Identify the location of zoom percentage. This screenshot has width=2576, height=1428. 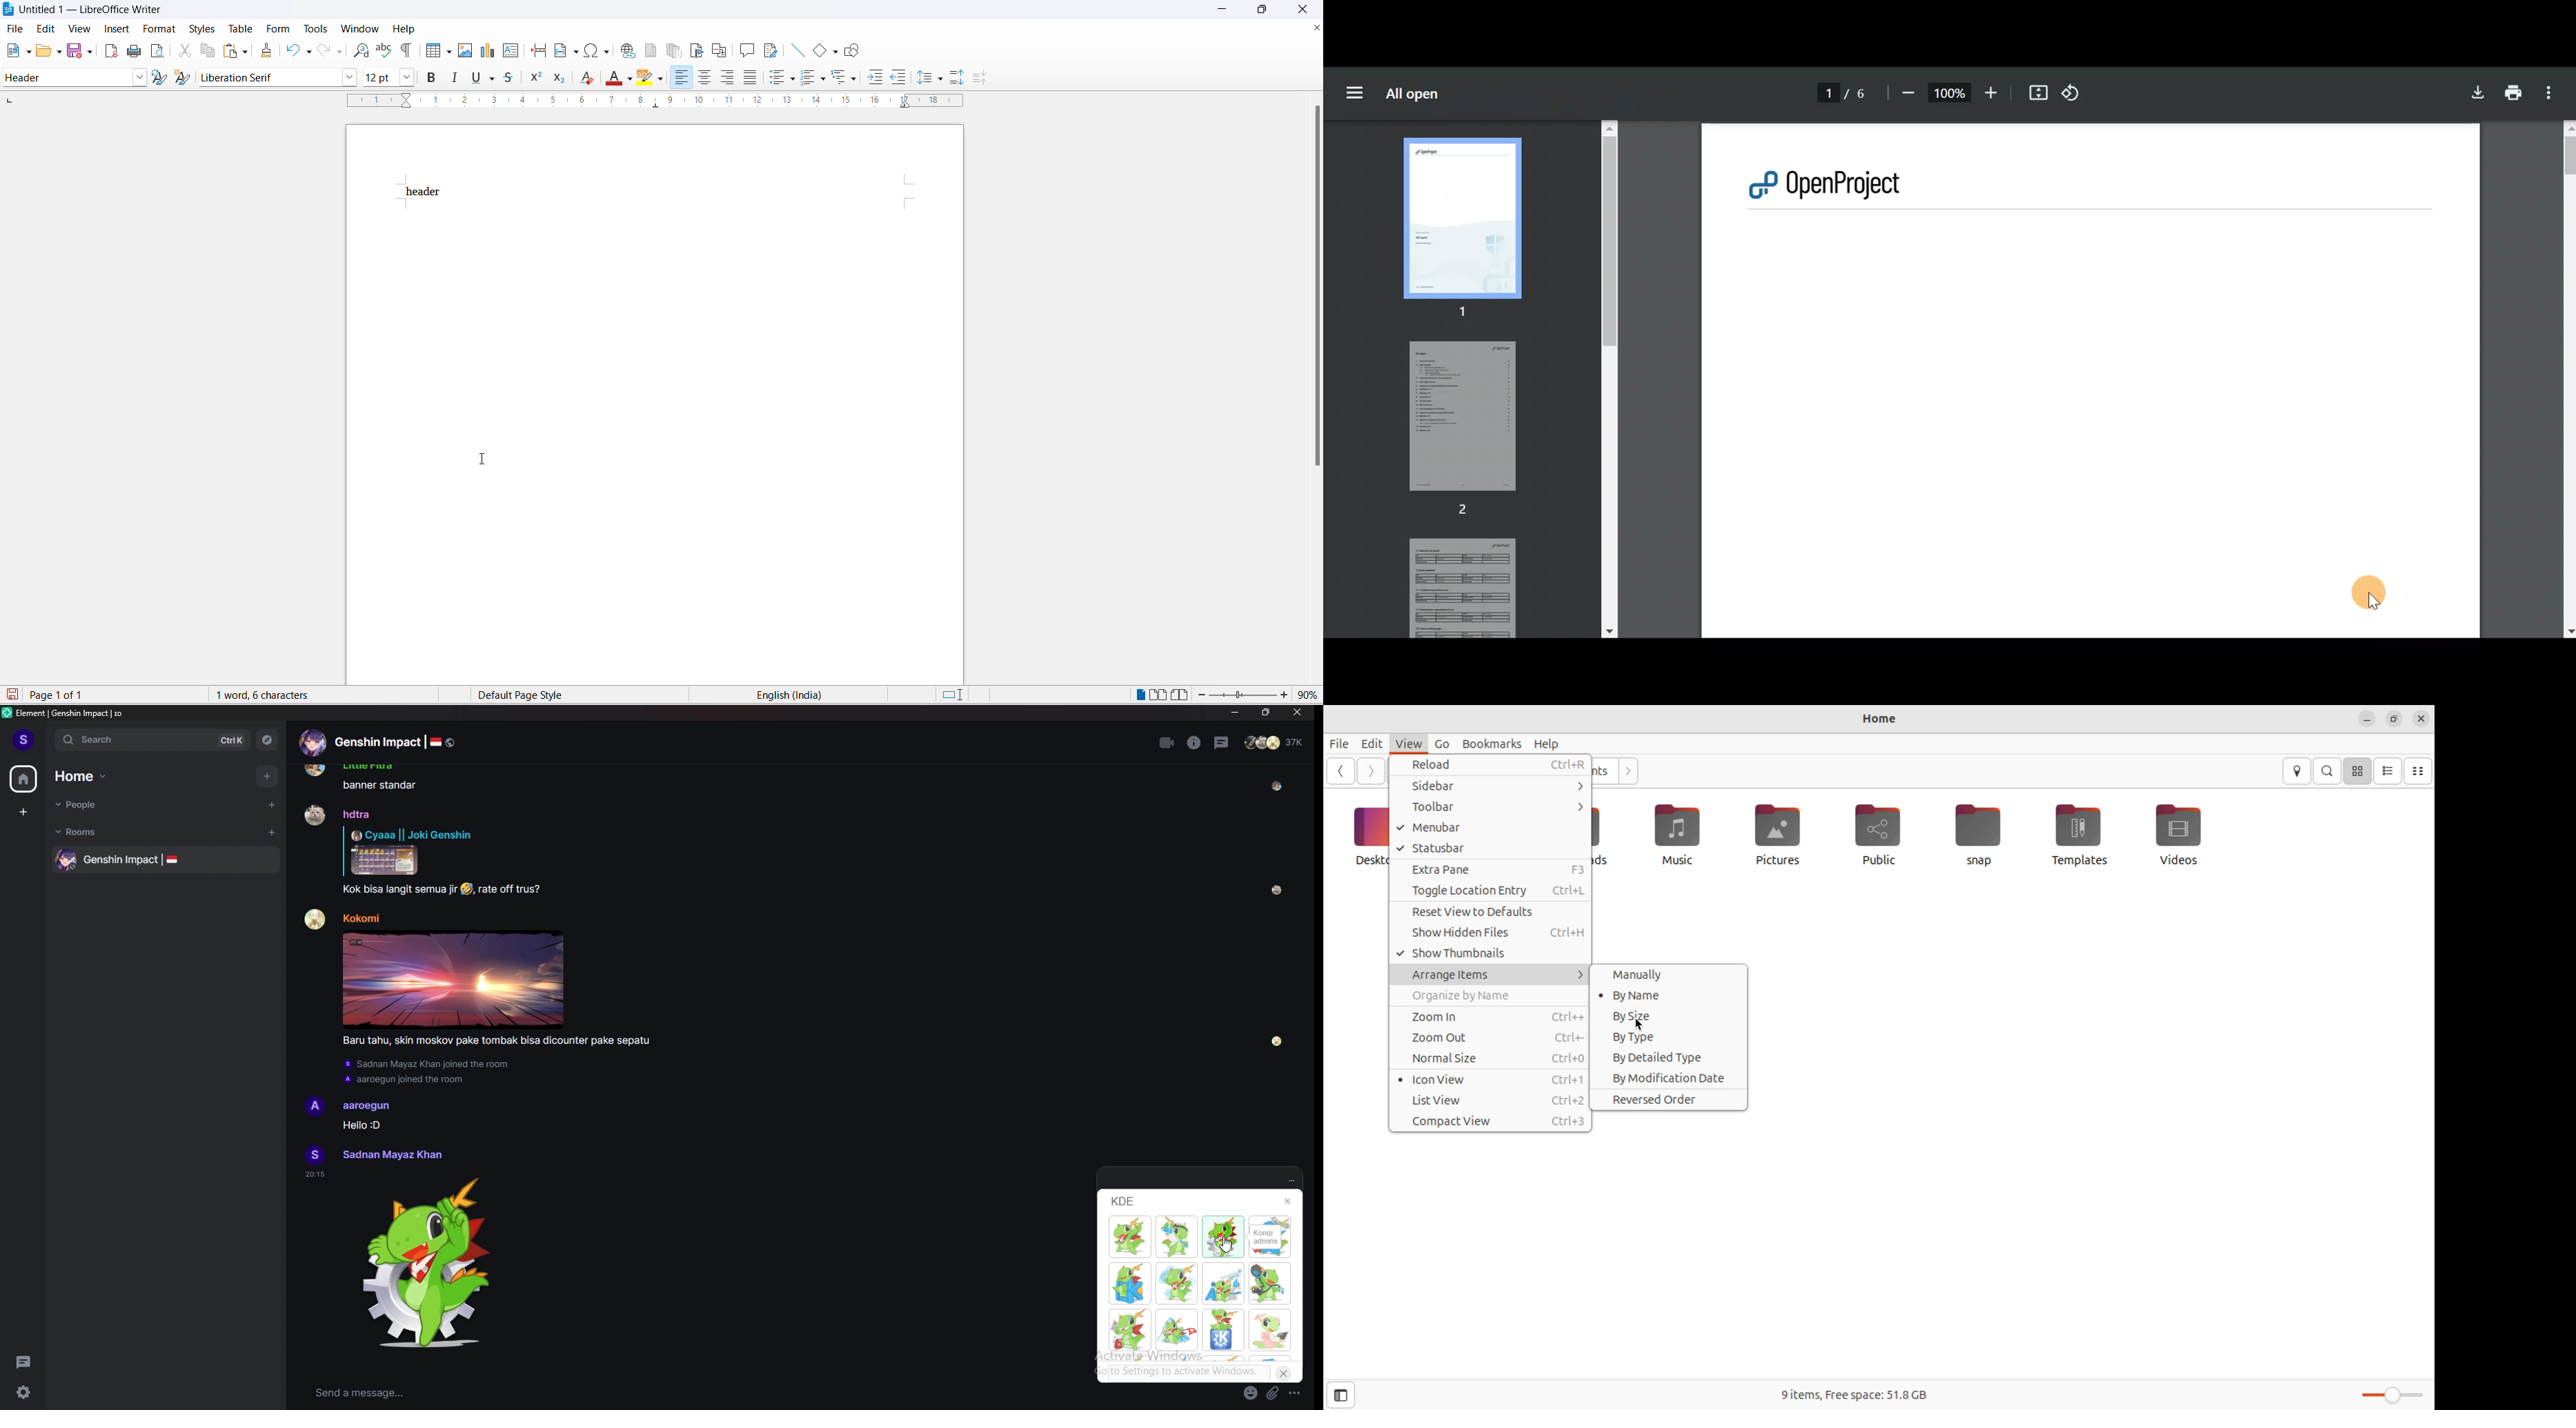
(1310, 695).